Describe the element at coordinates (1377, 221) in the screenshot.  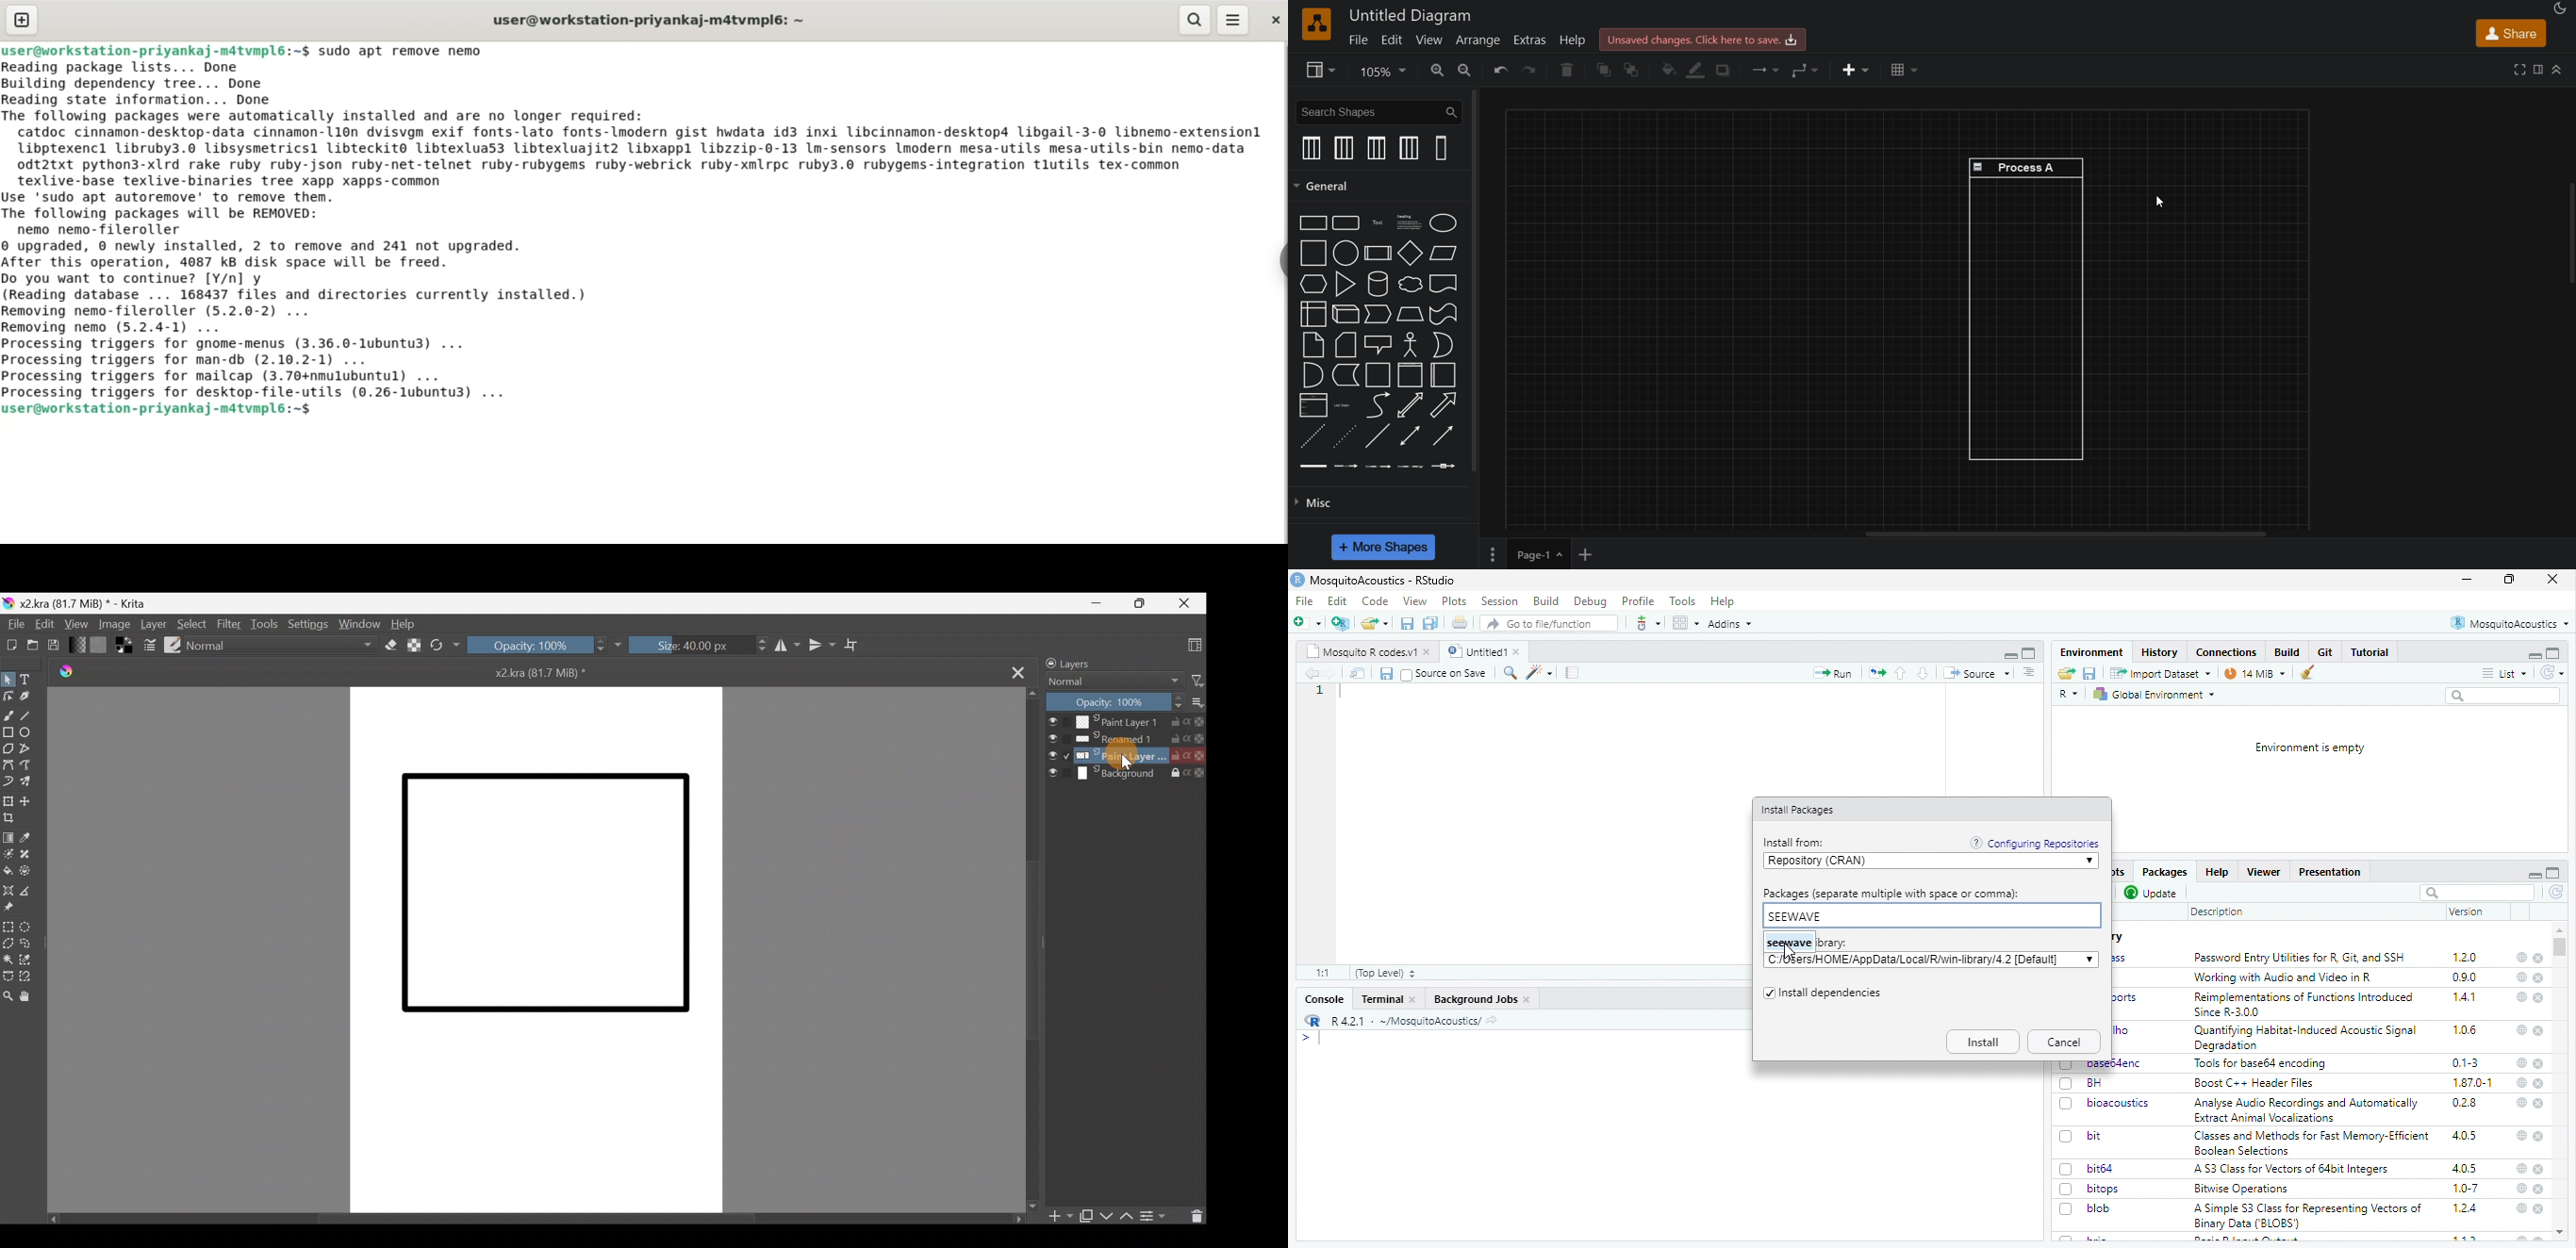
I see `text` at that location.